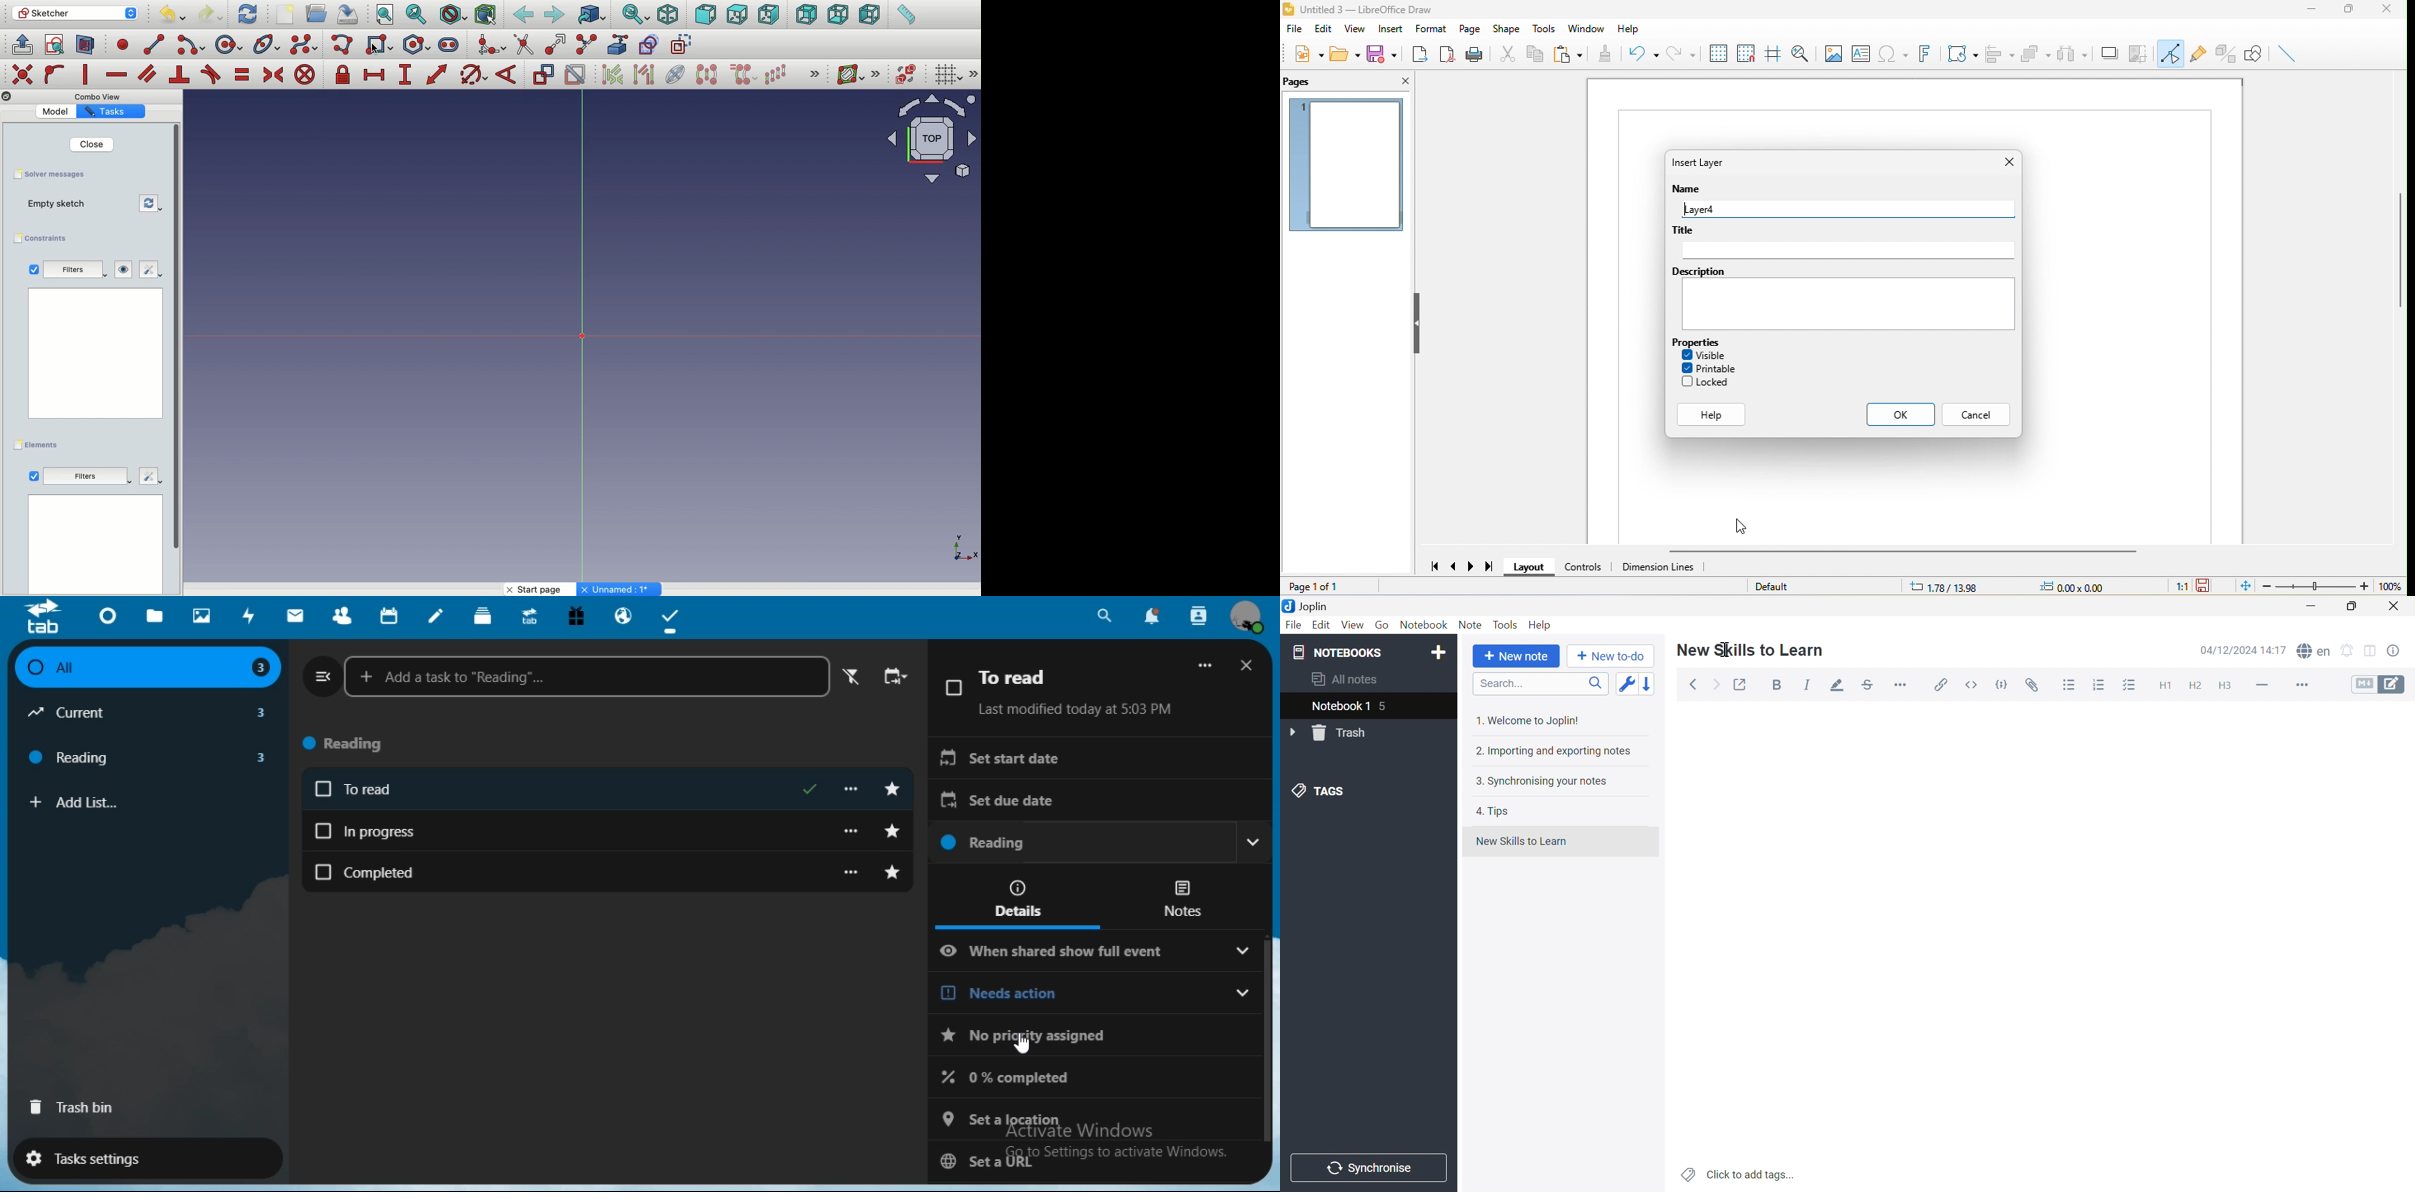  Describe the element at coordinates (621, 589) in the screenshot. I see `Unnamed: 1` at that location.